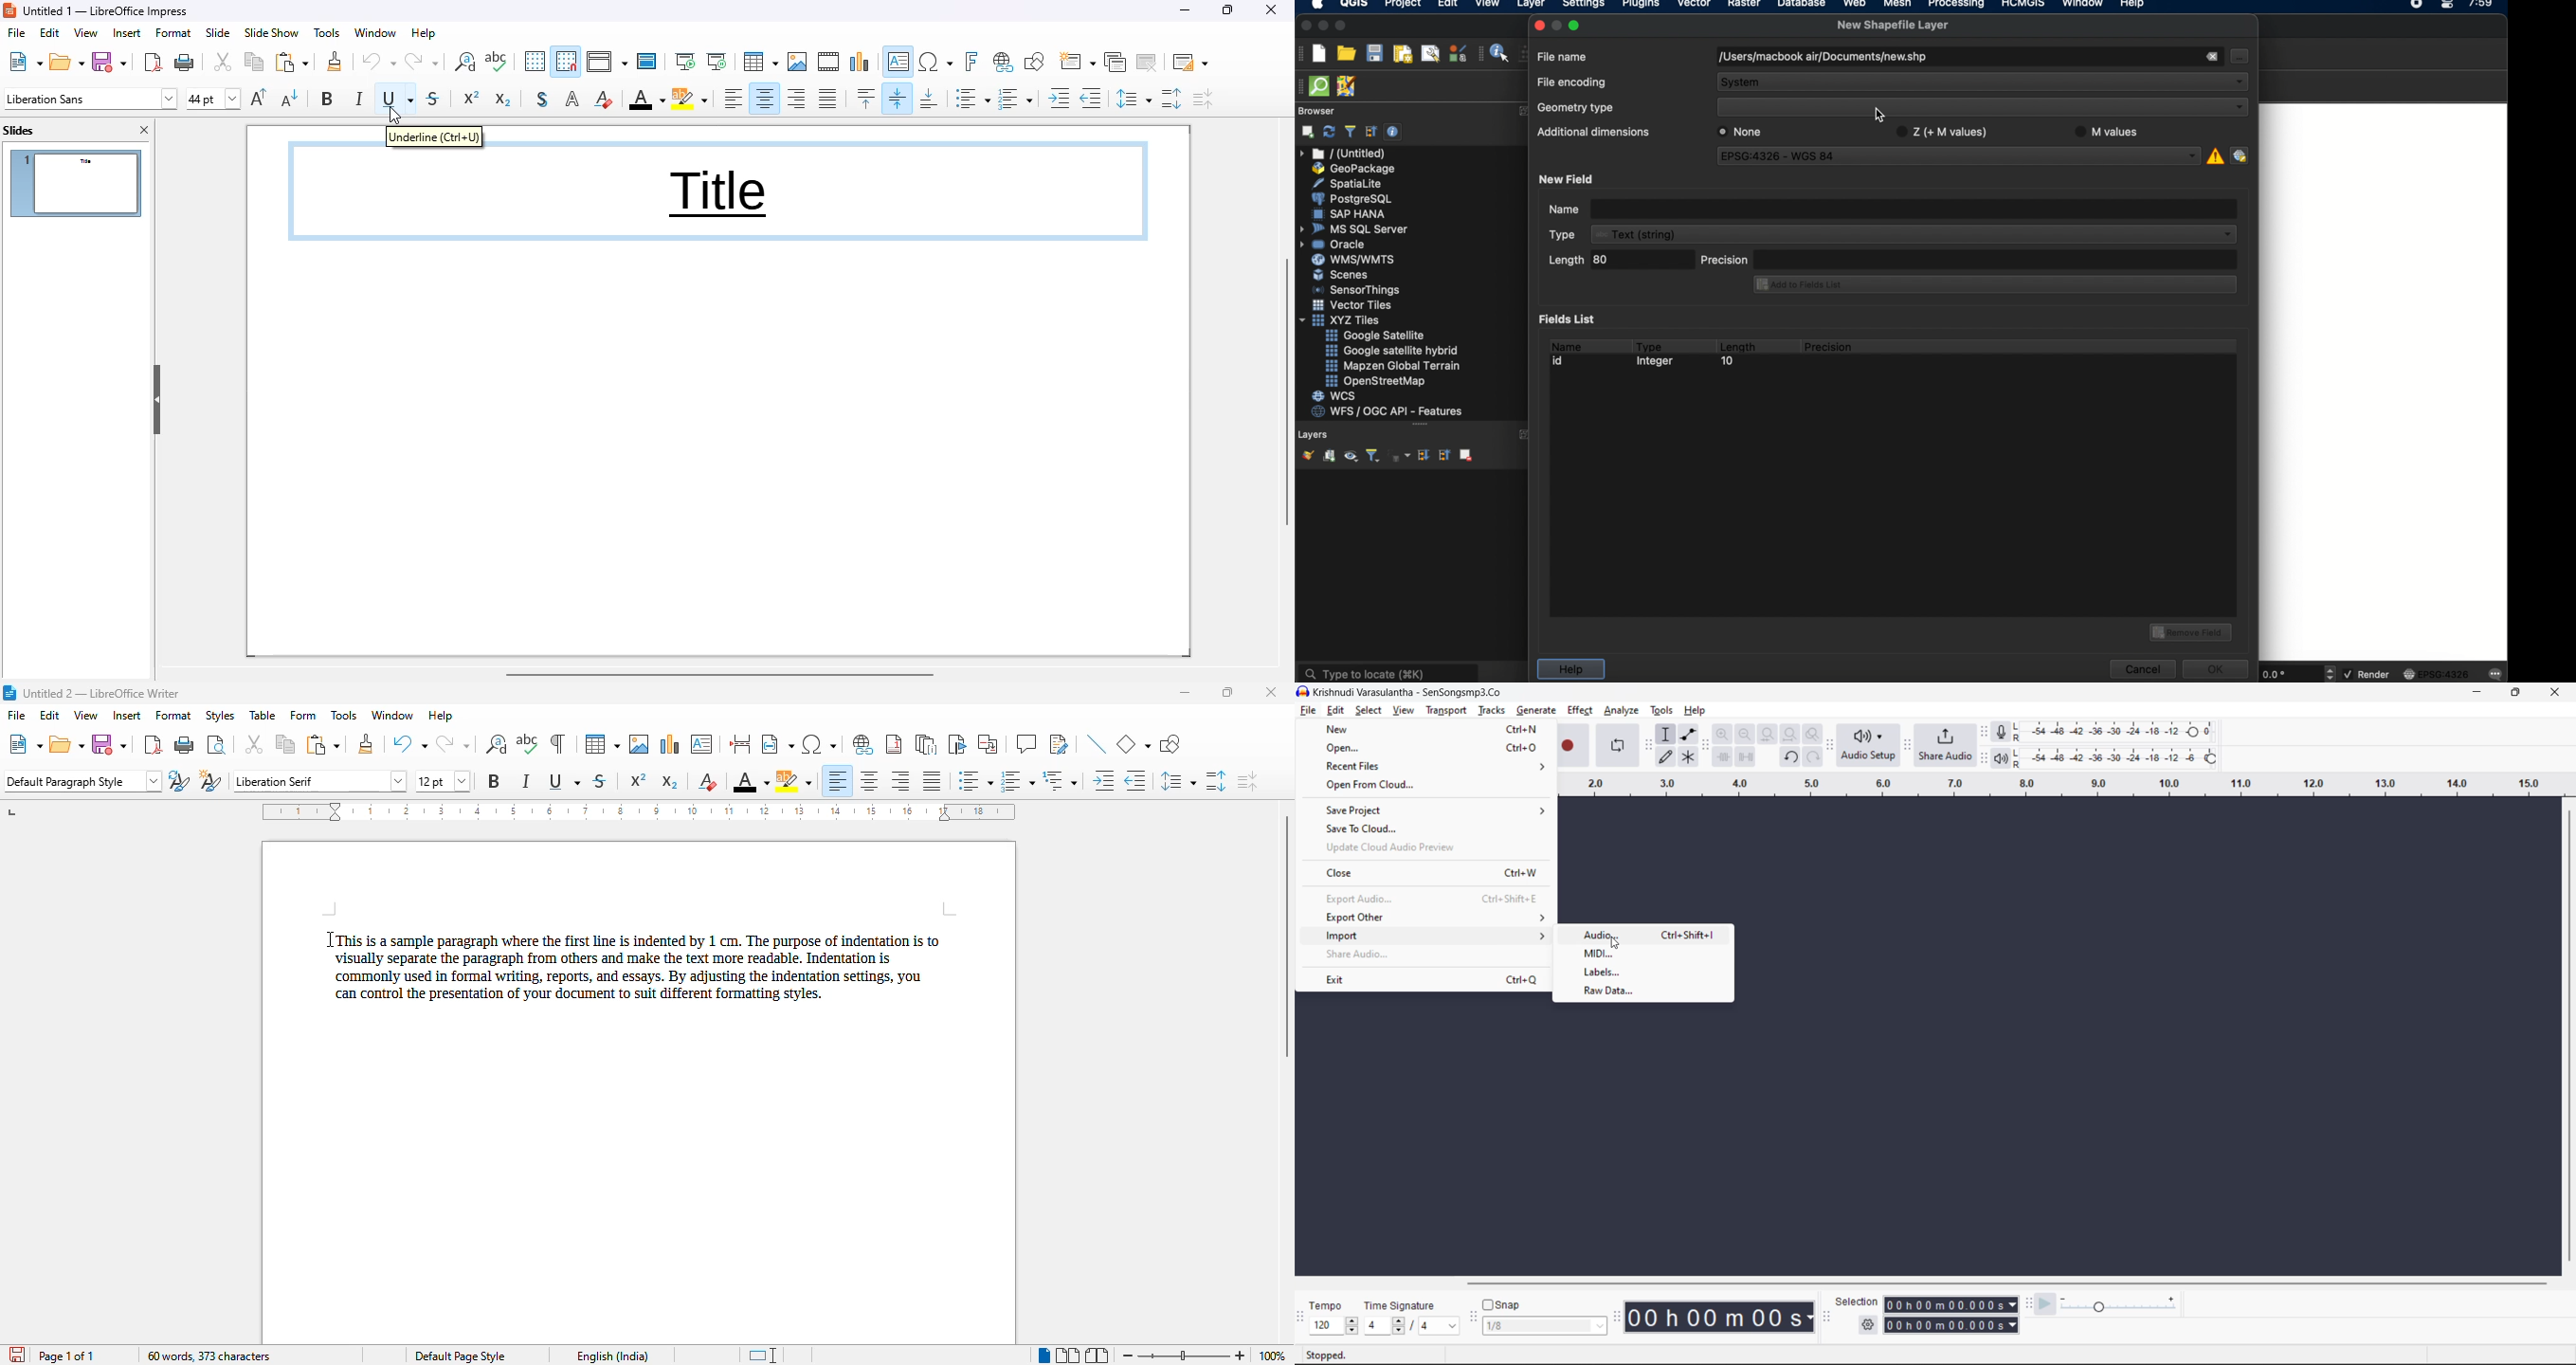 This screenshot has width=2576, height=1372. Describe the element at coordinates (818, 744) in the screenshot. I see `insert special characters` at that location.